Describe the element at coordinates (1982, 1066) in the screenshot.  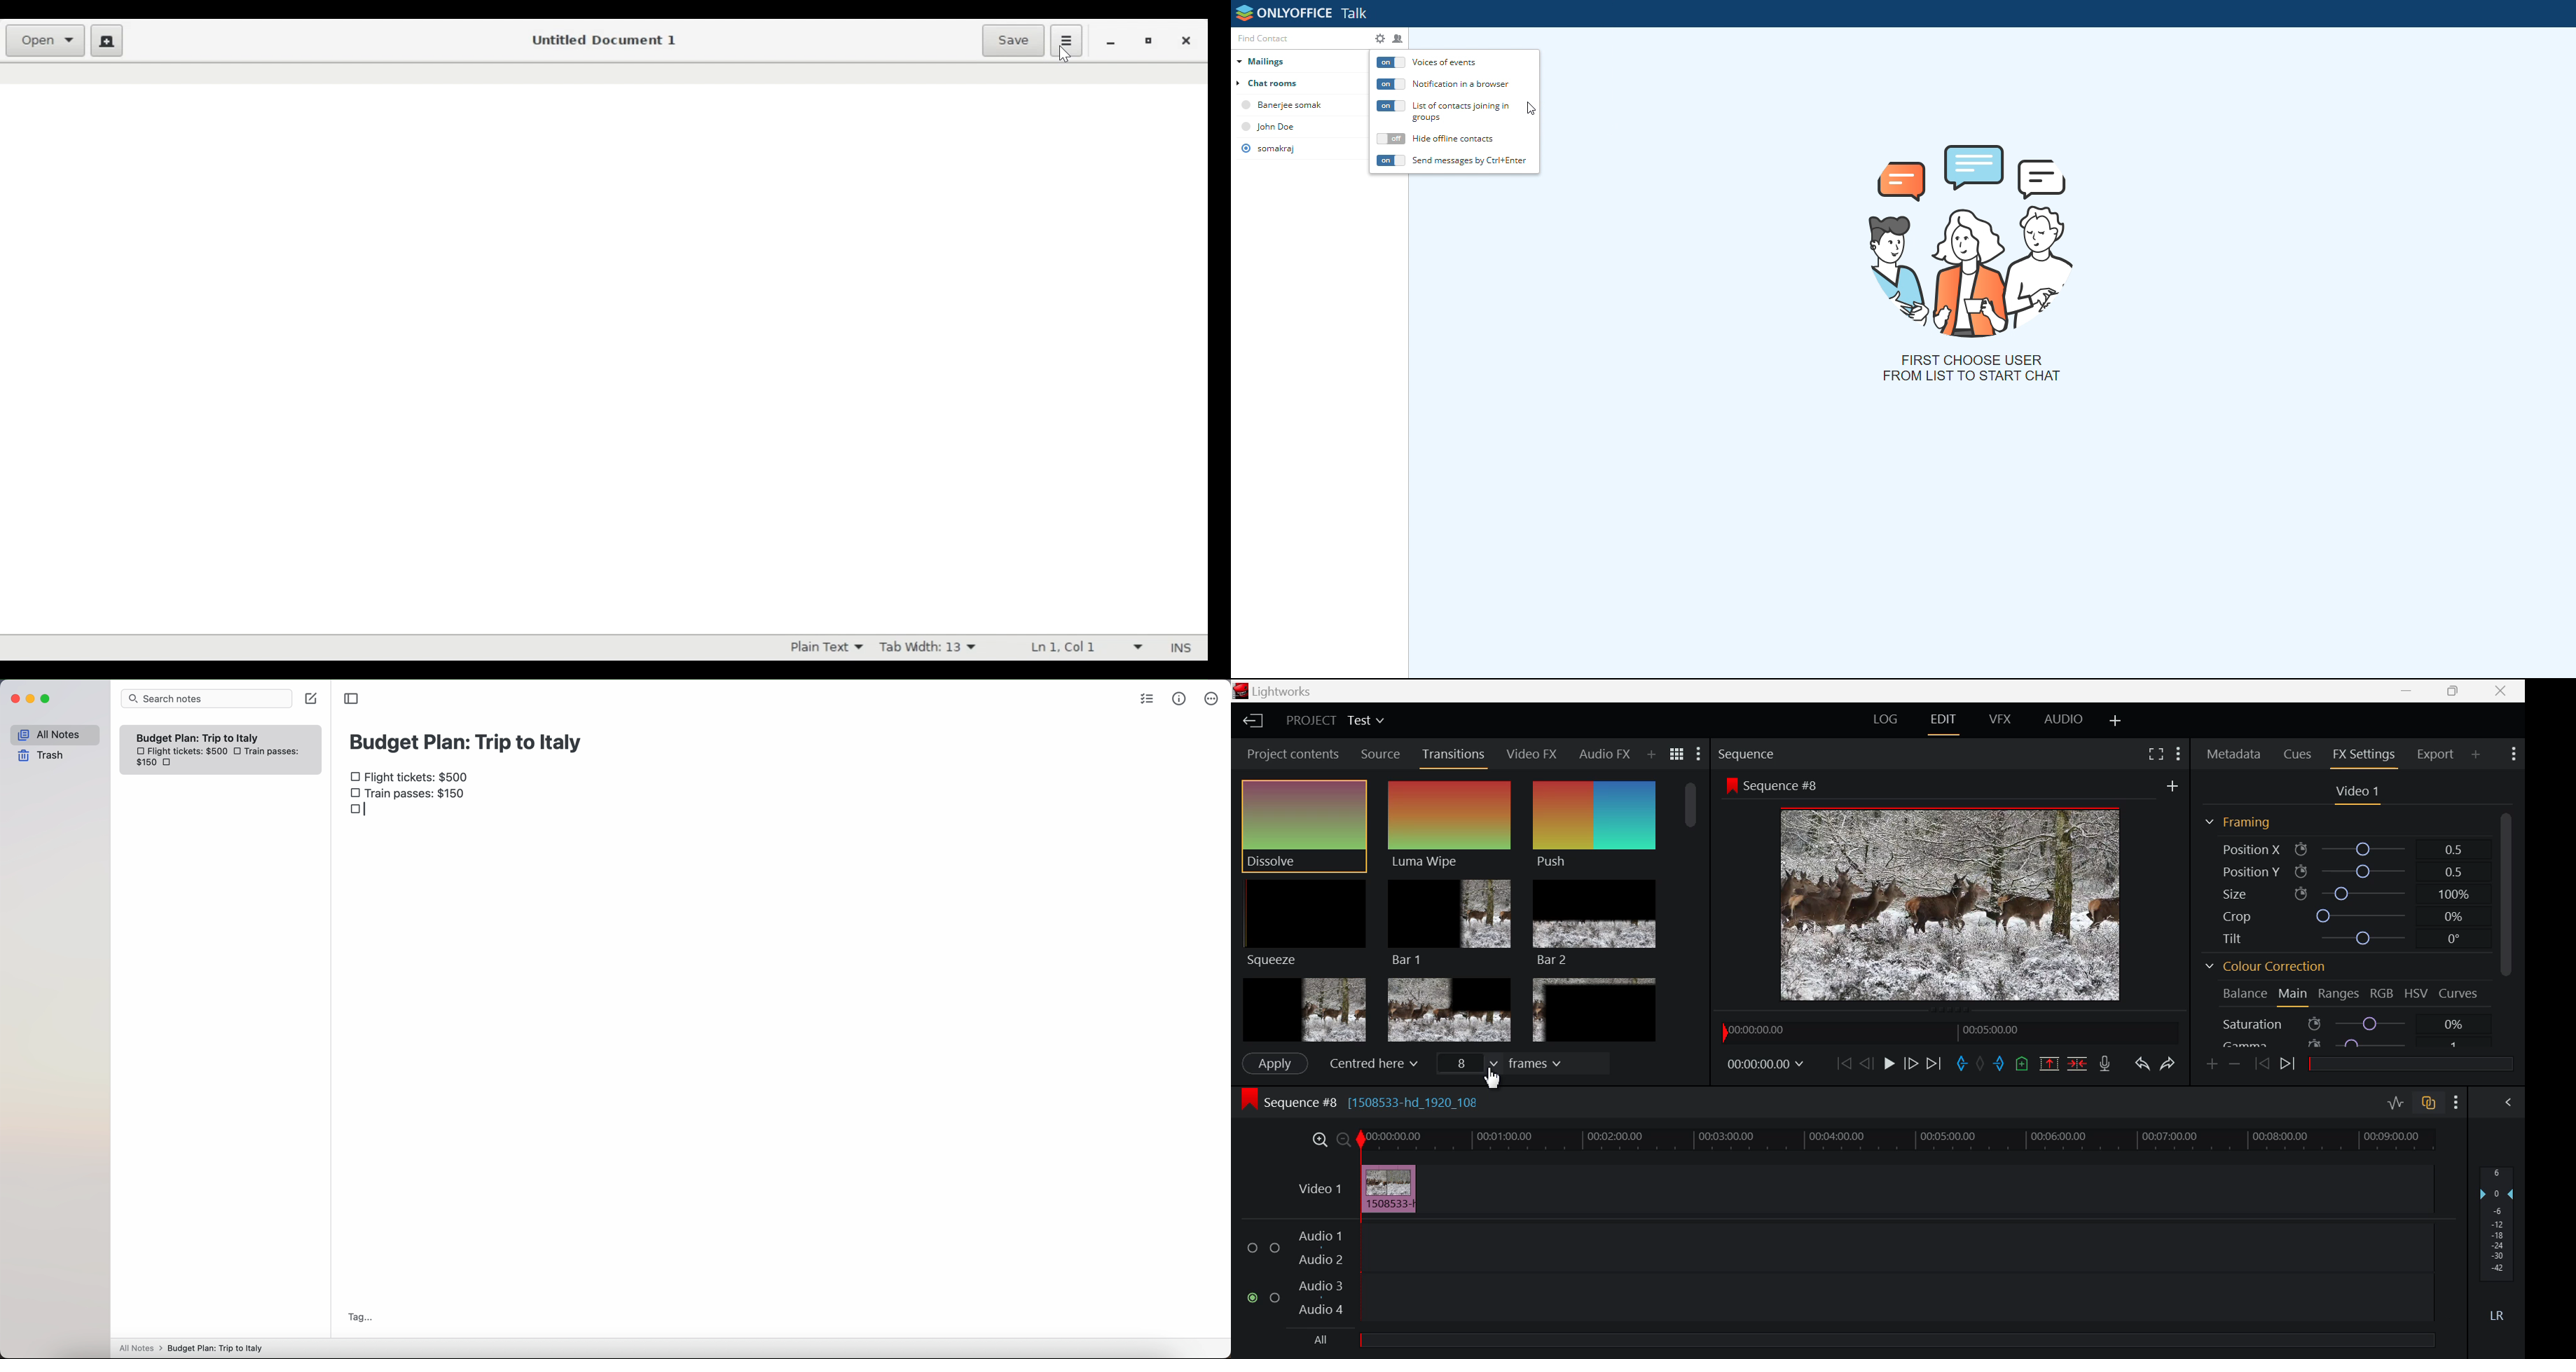
I see `Remove all marks` at that location.